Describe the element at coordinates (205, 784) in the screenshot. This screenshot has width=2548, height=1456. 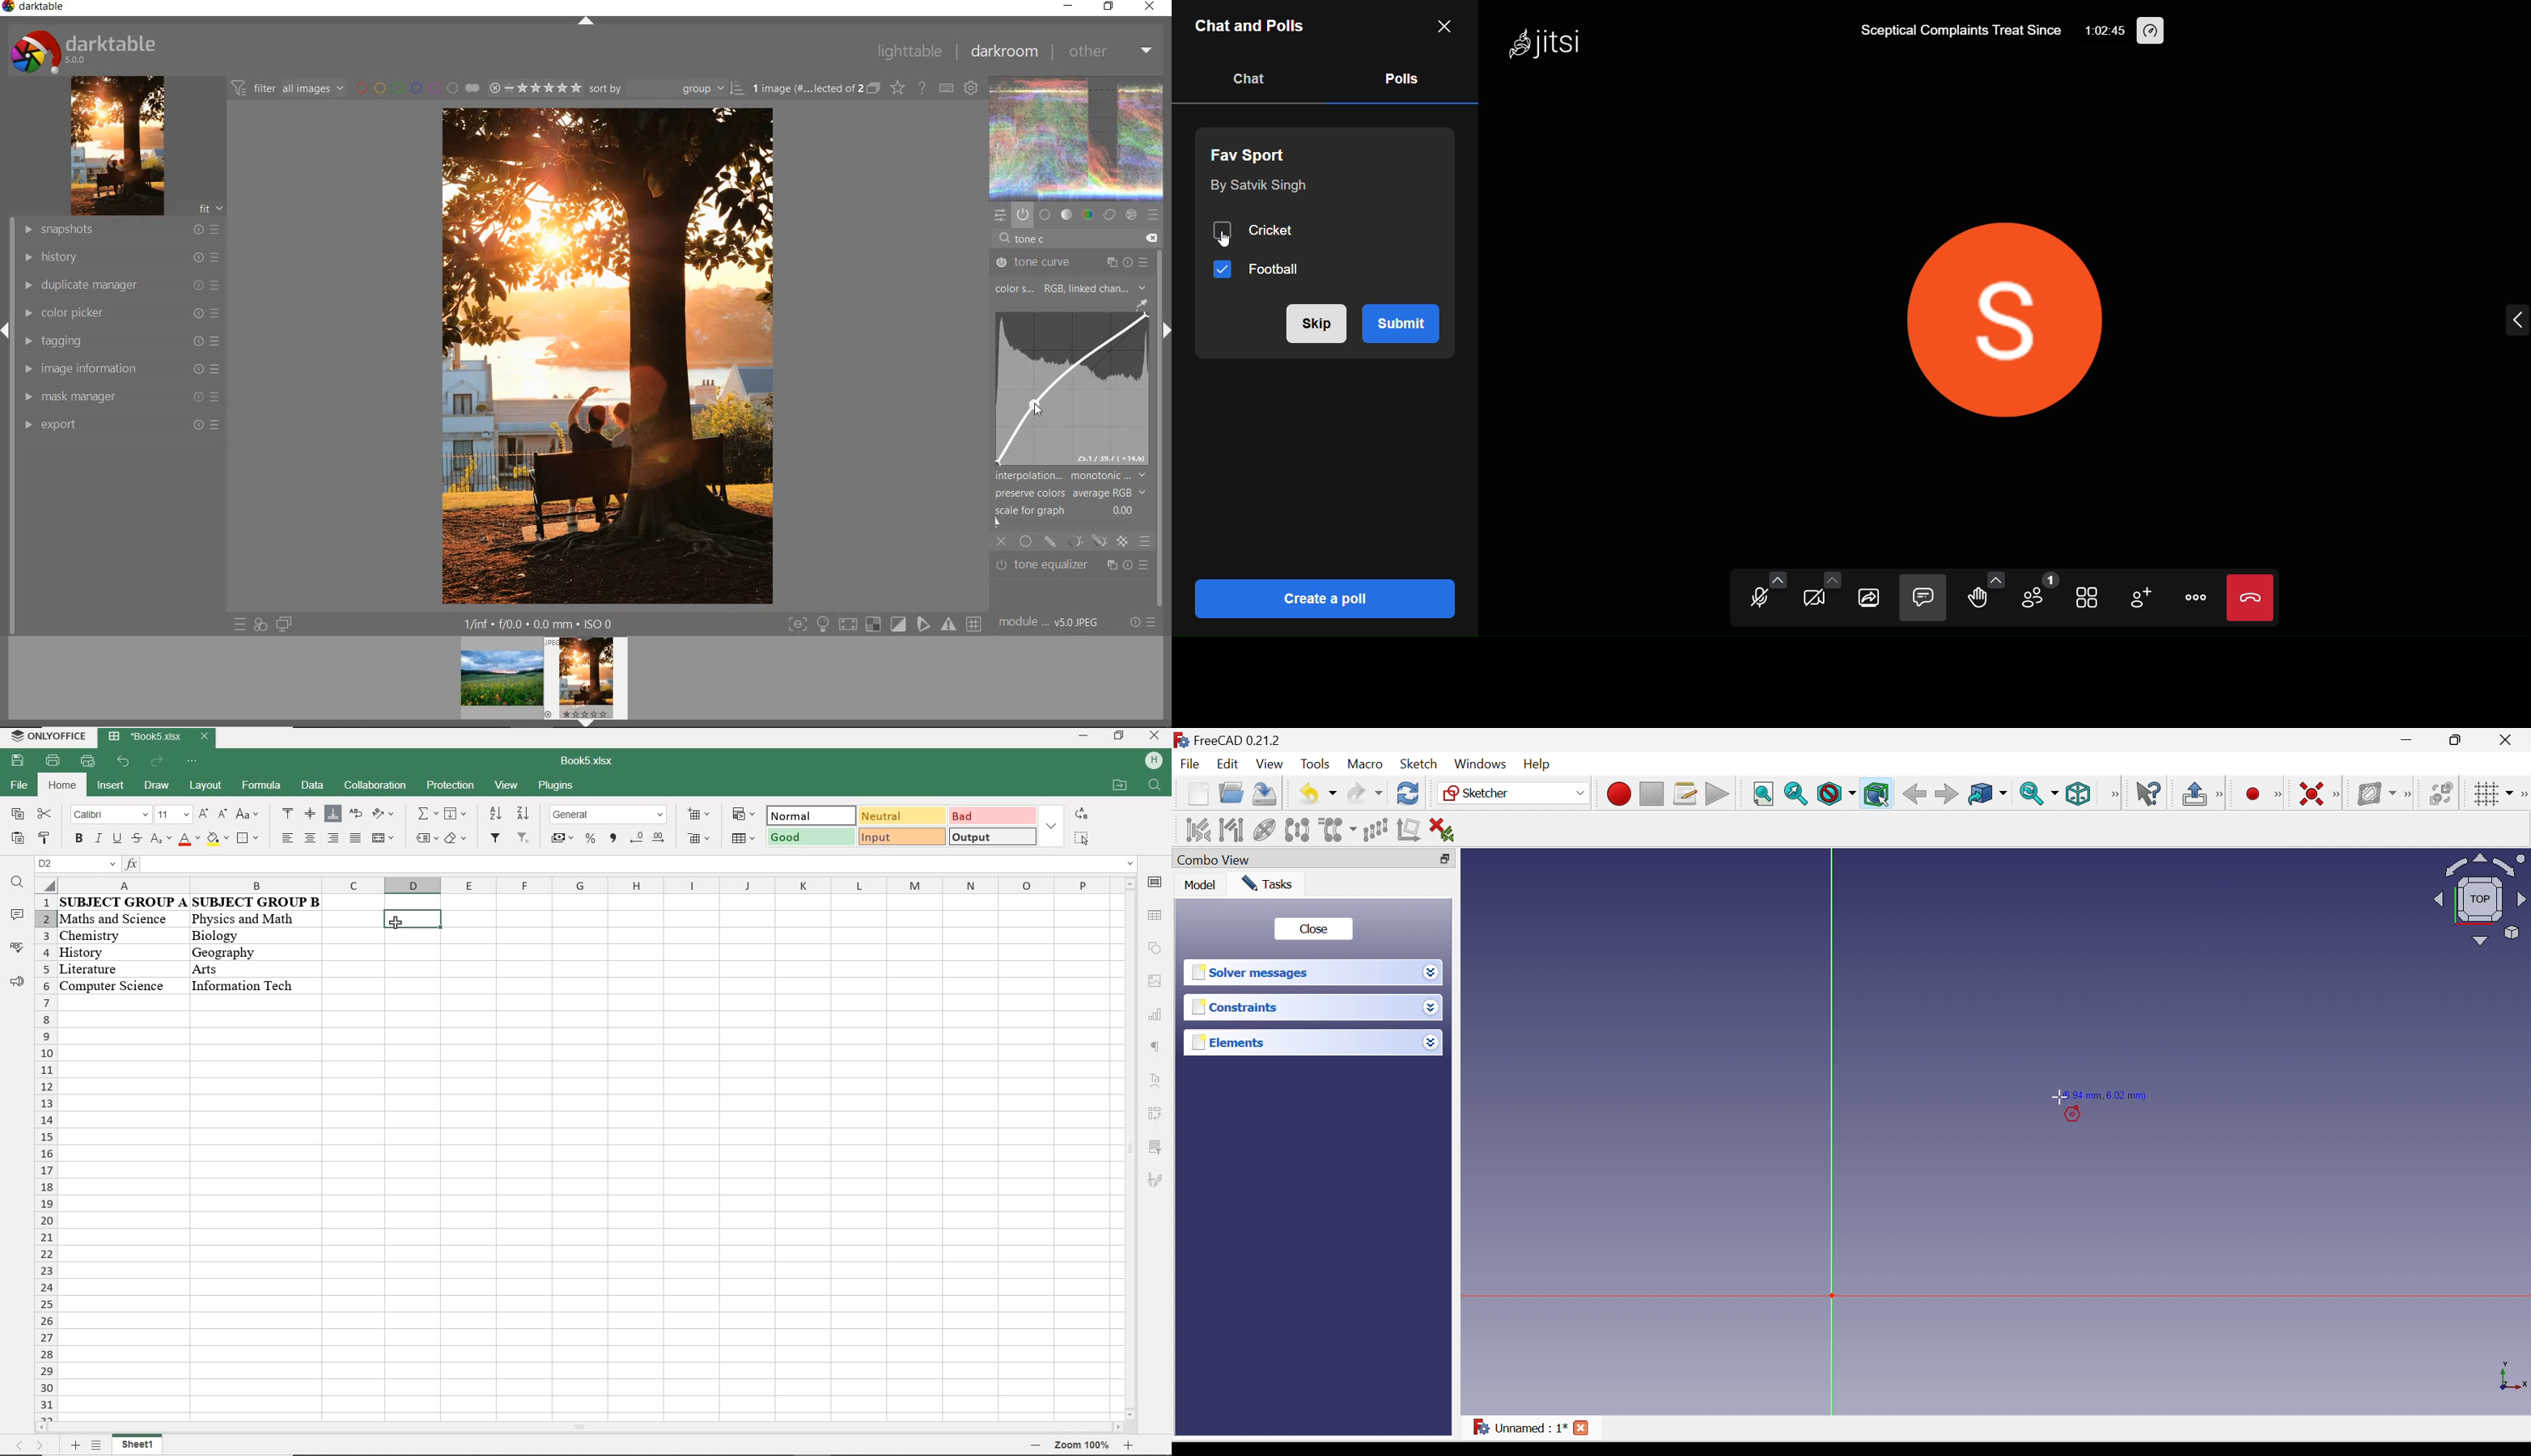
I see `layout` at that location.